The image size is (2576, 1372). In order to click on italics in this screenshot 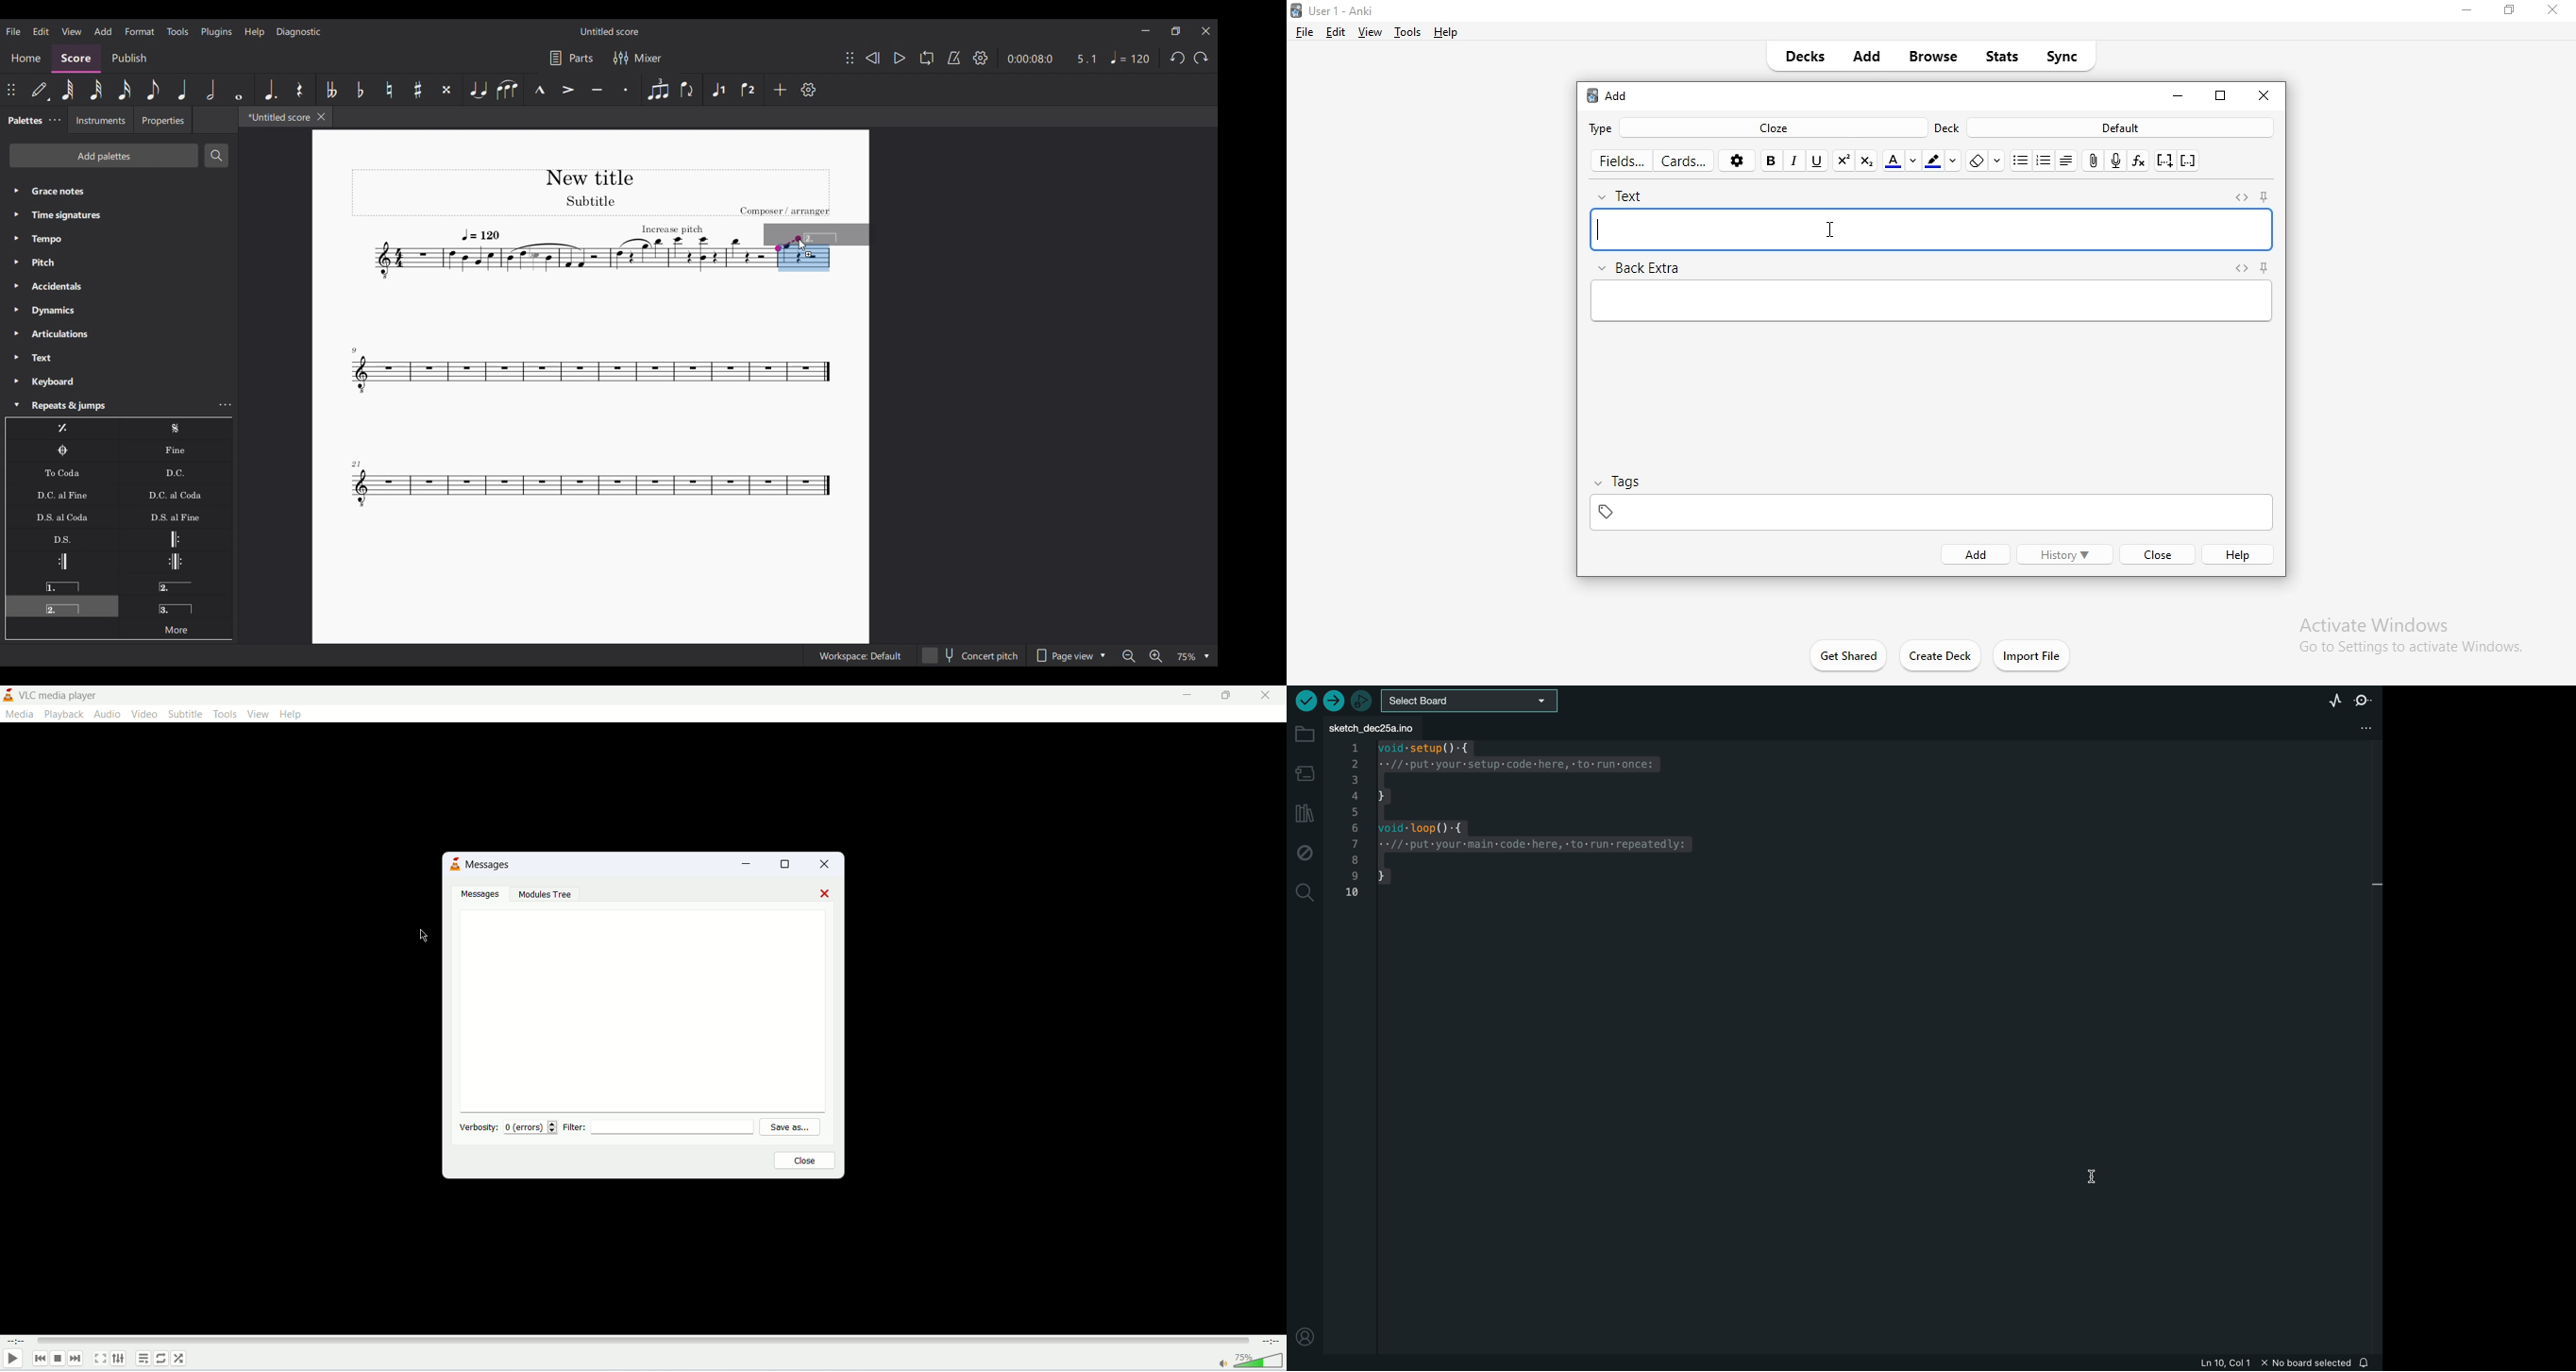, I will do `click(1796, 161)`.